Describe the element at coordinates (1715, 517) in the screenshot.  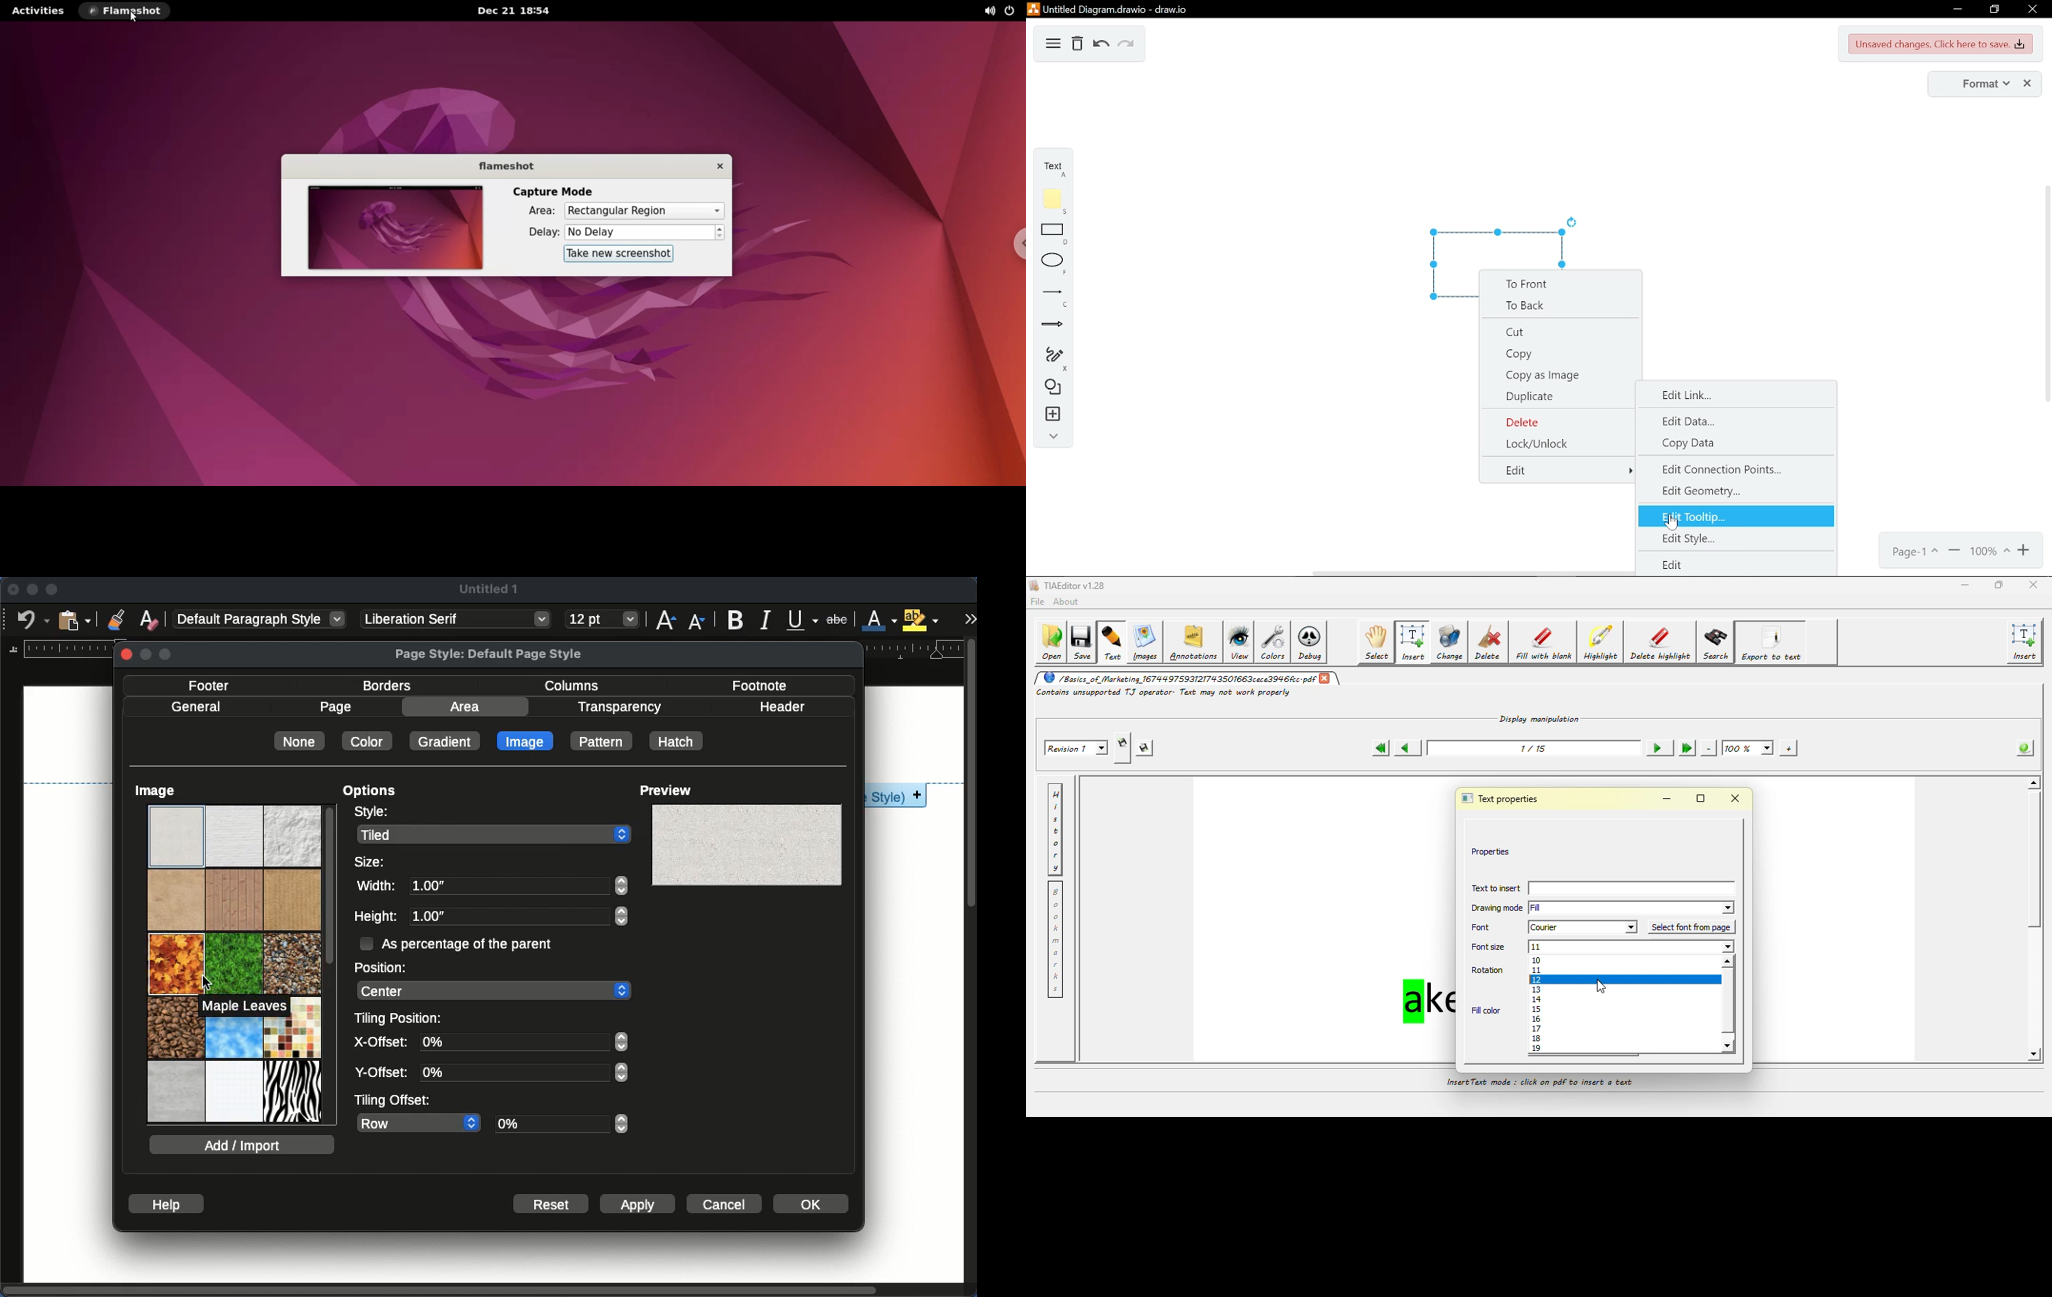
I see `edit tooltip` at that location.